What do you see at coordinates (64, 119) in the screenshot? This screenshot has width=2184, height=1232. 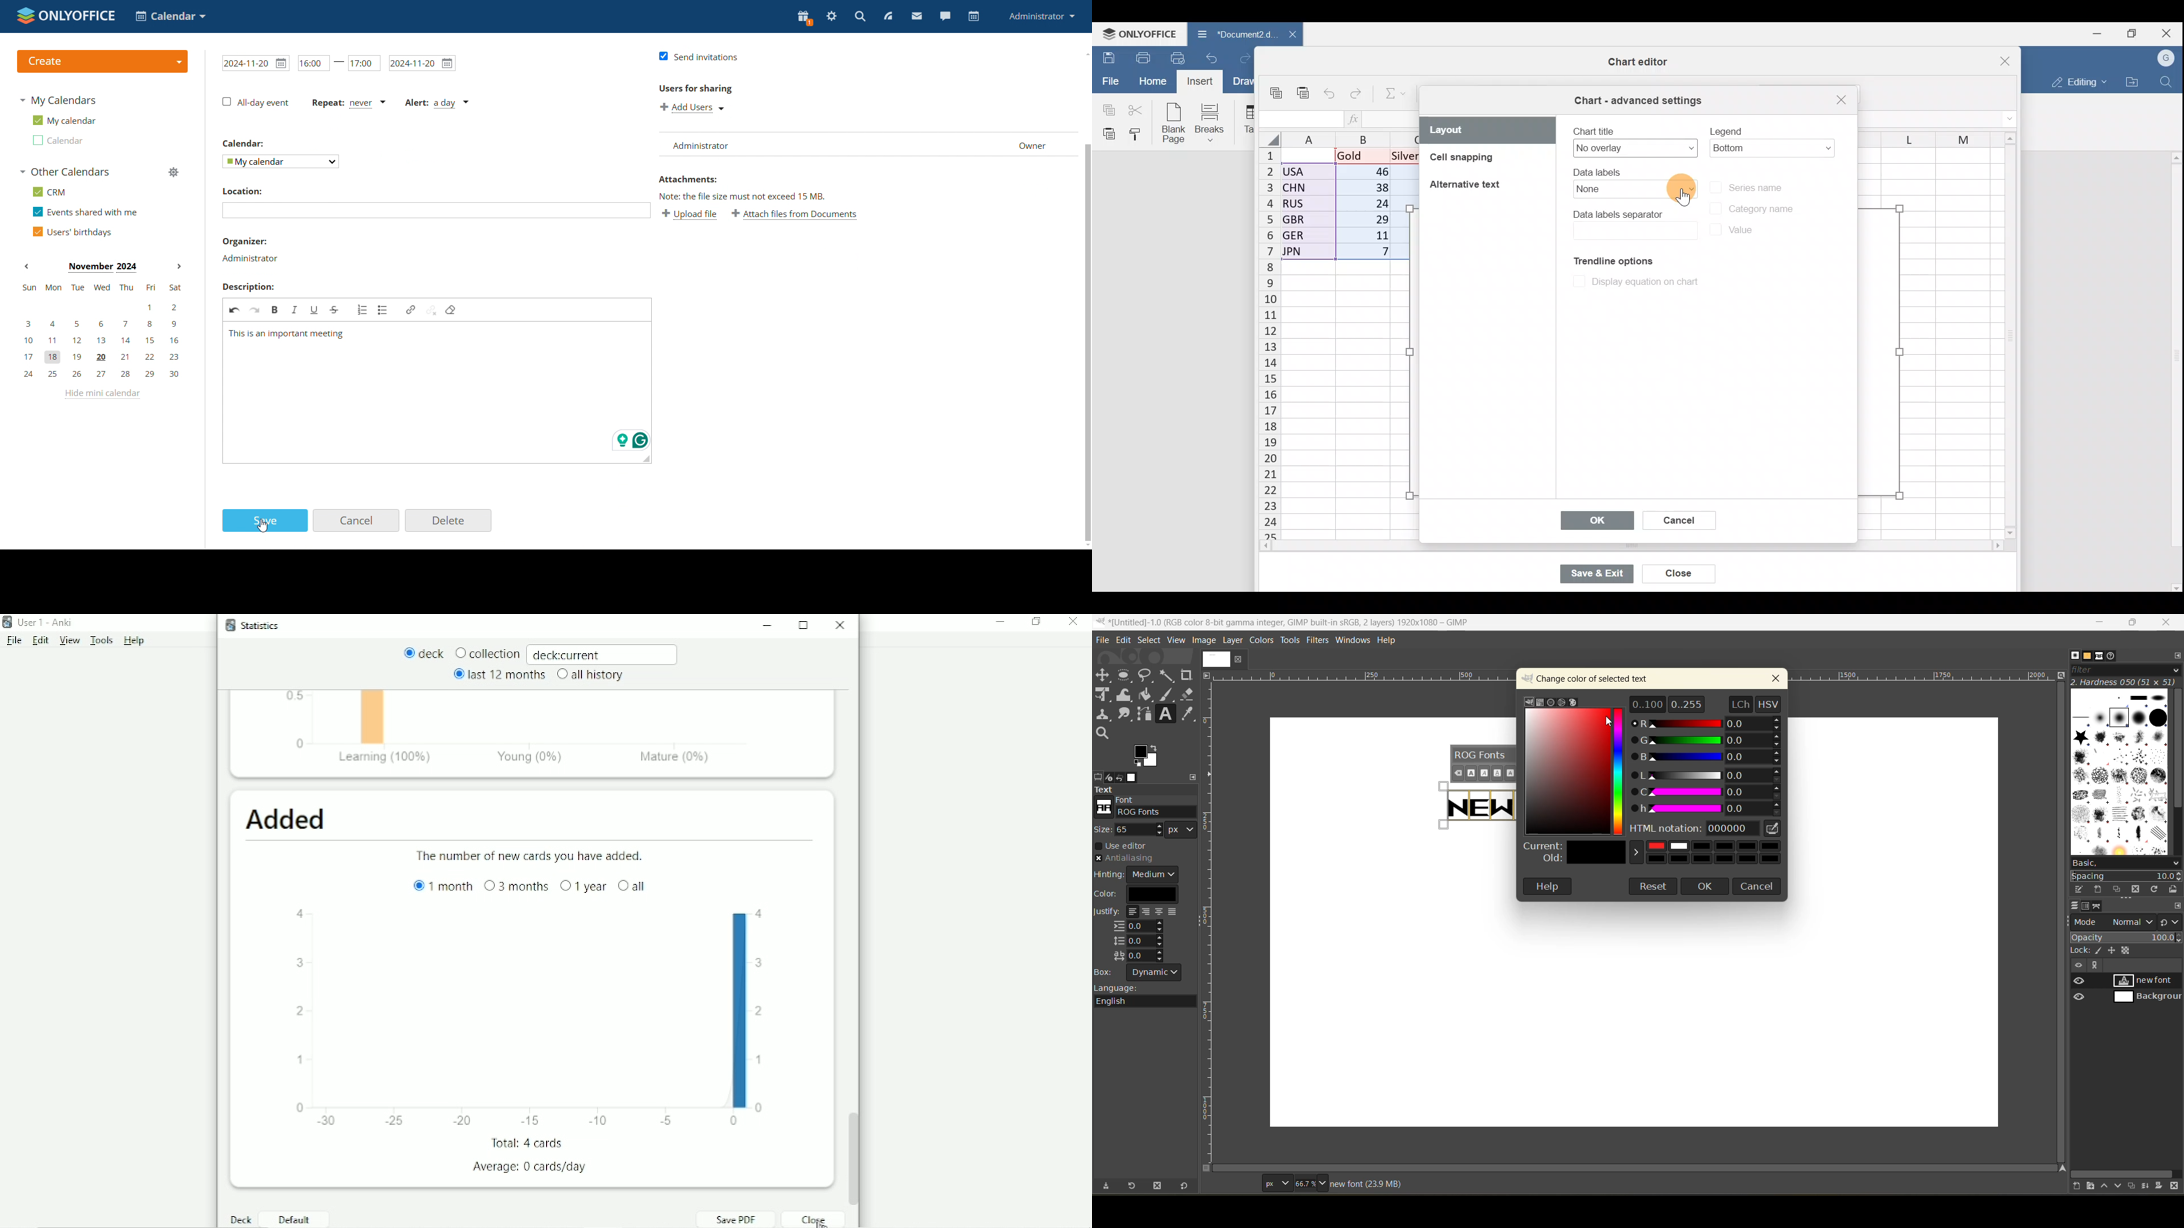 I see `my calendar` at bounding box center [64, 119].